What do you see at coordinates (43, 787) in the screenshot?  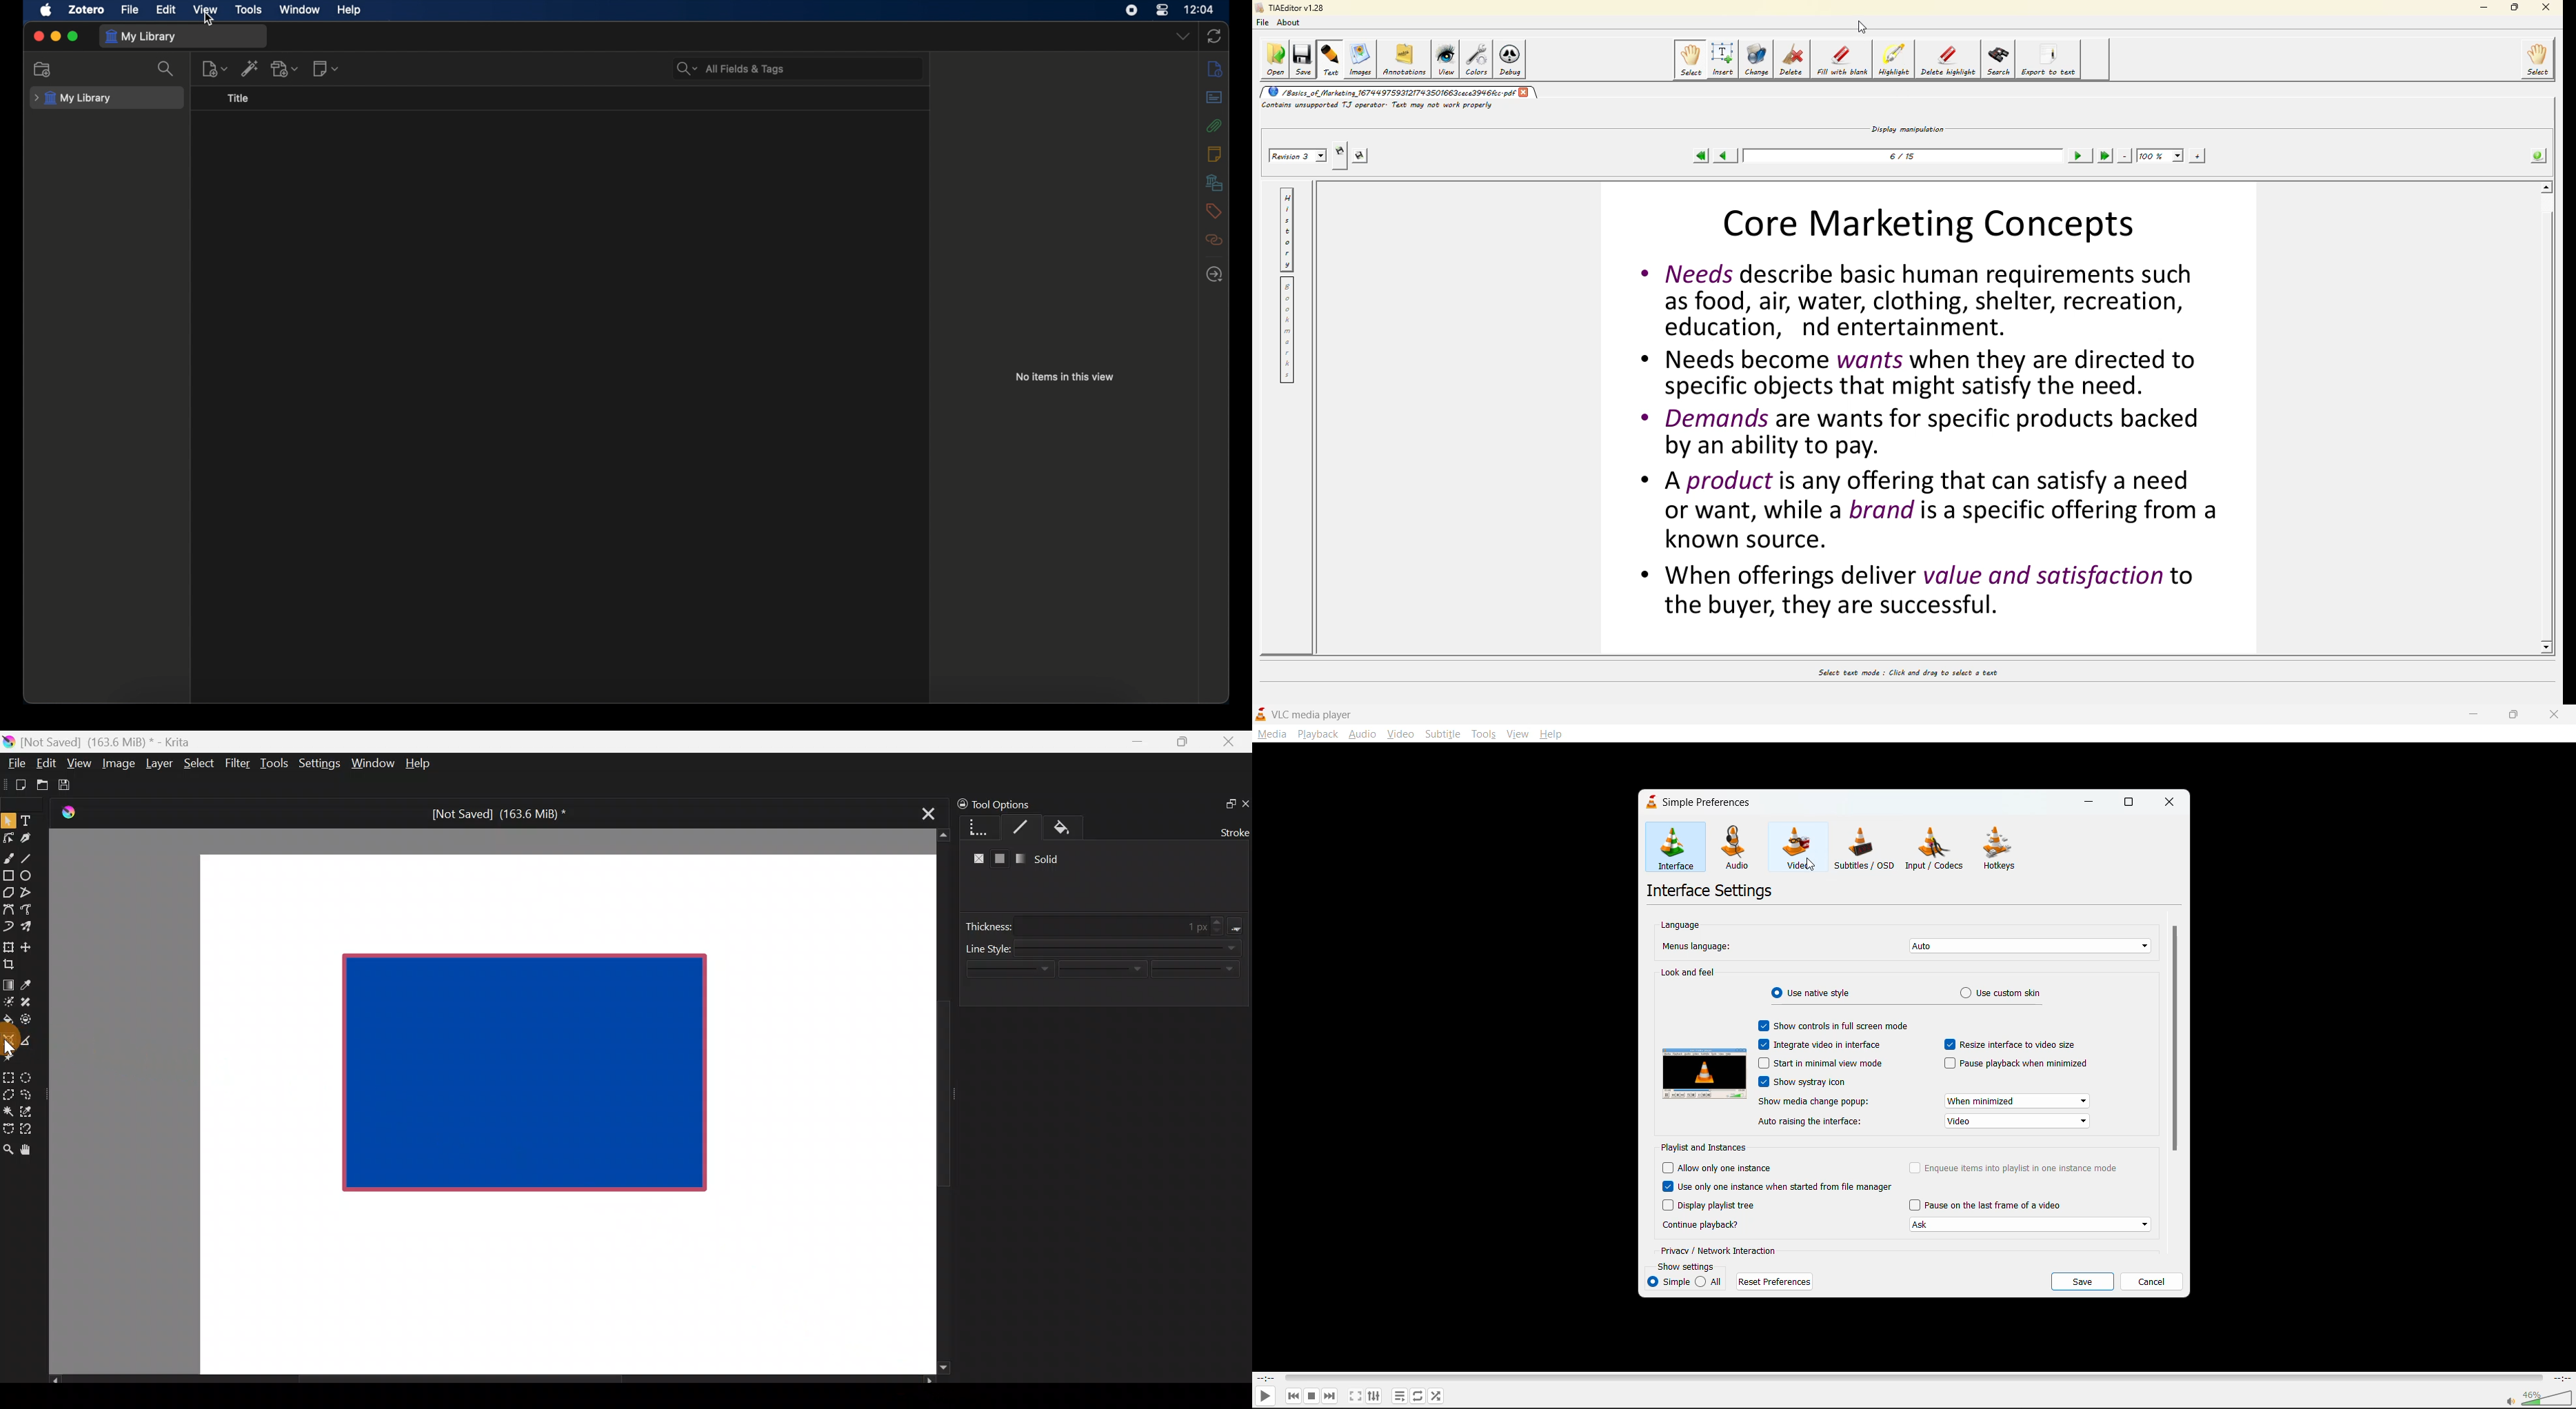 I see `Open an existing document` at bounding box center [43, 787].